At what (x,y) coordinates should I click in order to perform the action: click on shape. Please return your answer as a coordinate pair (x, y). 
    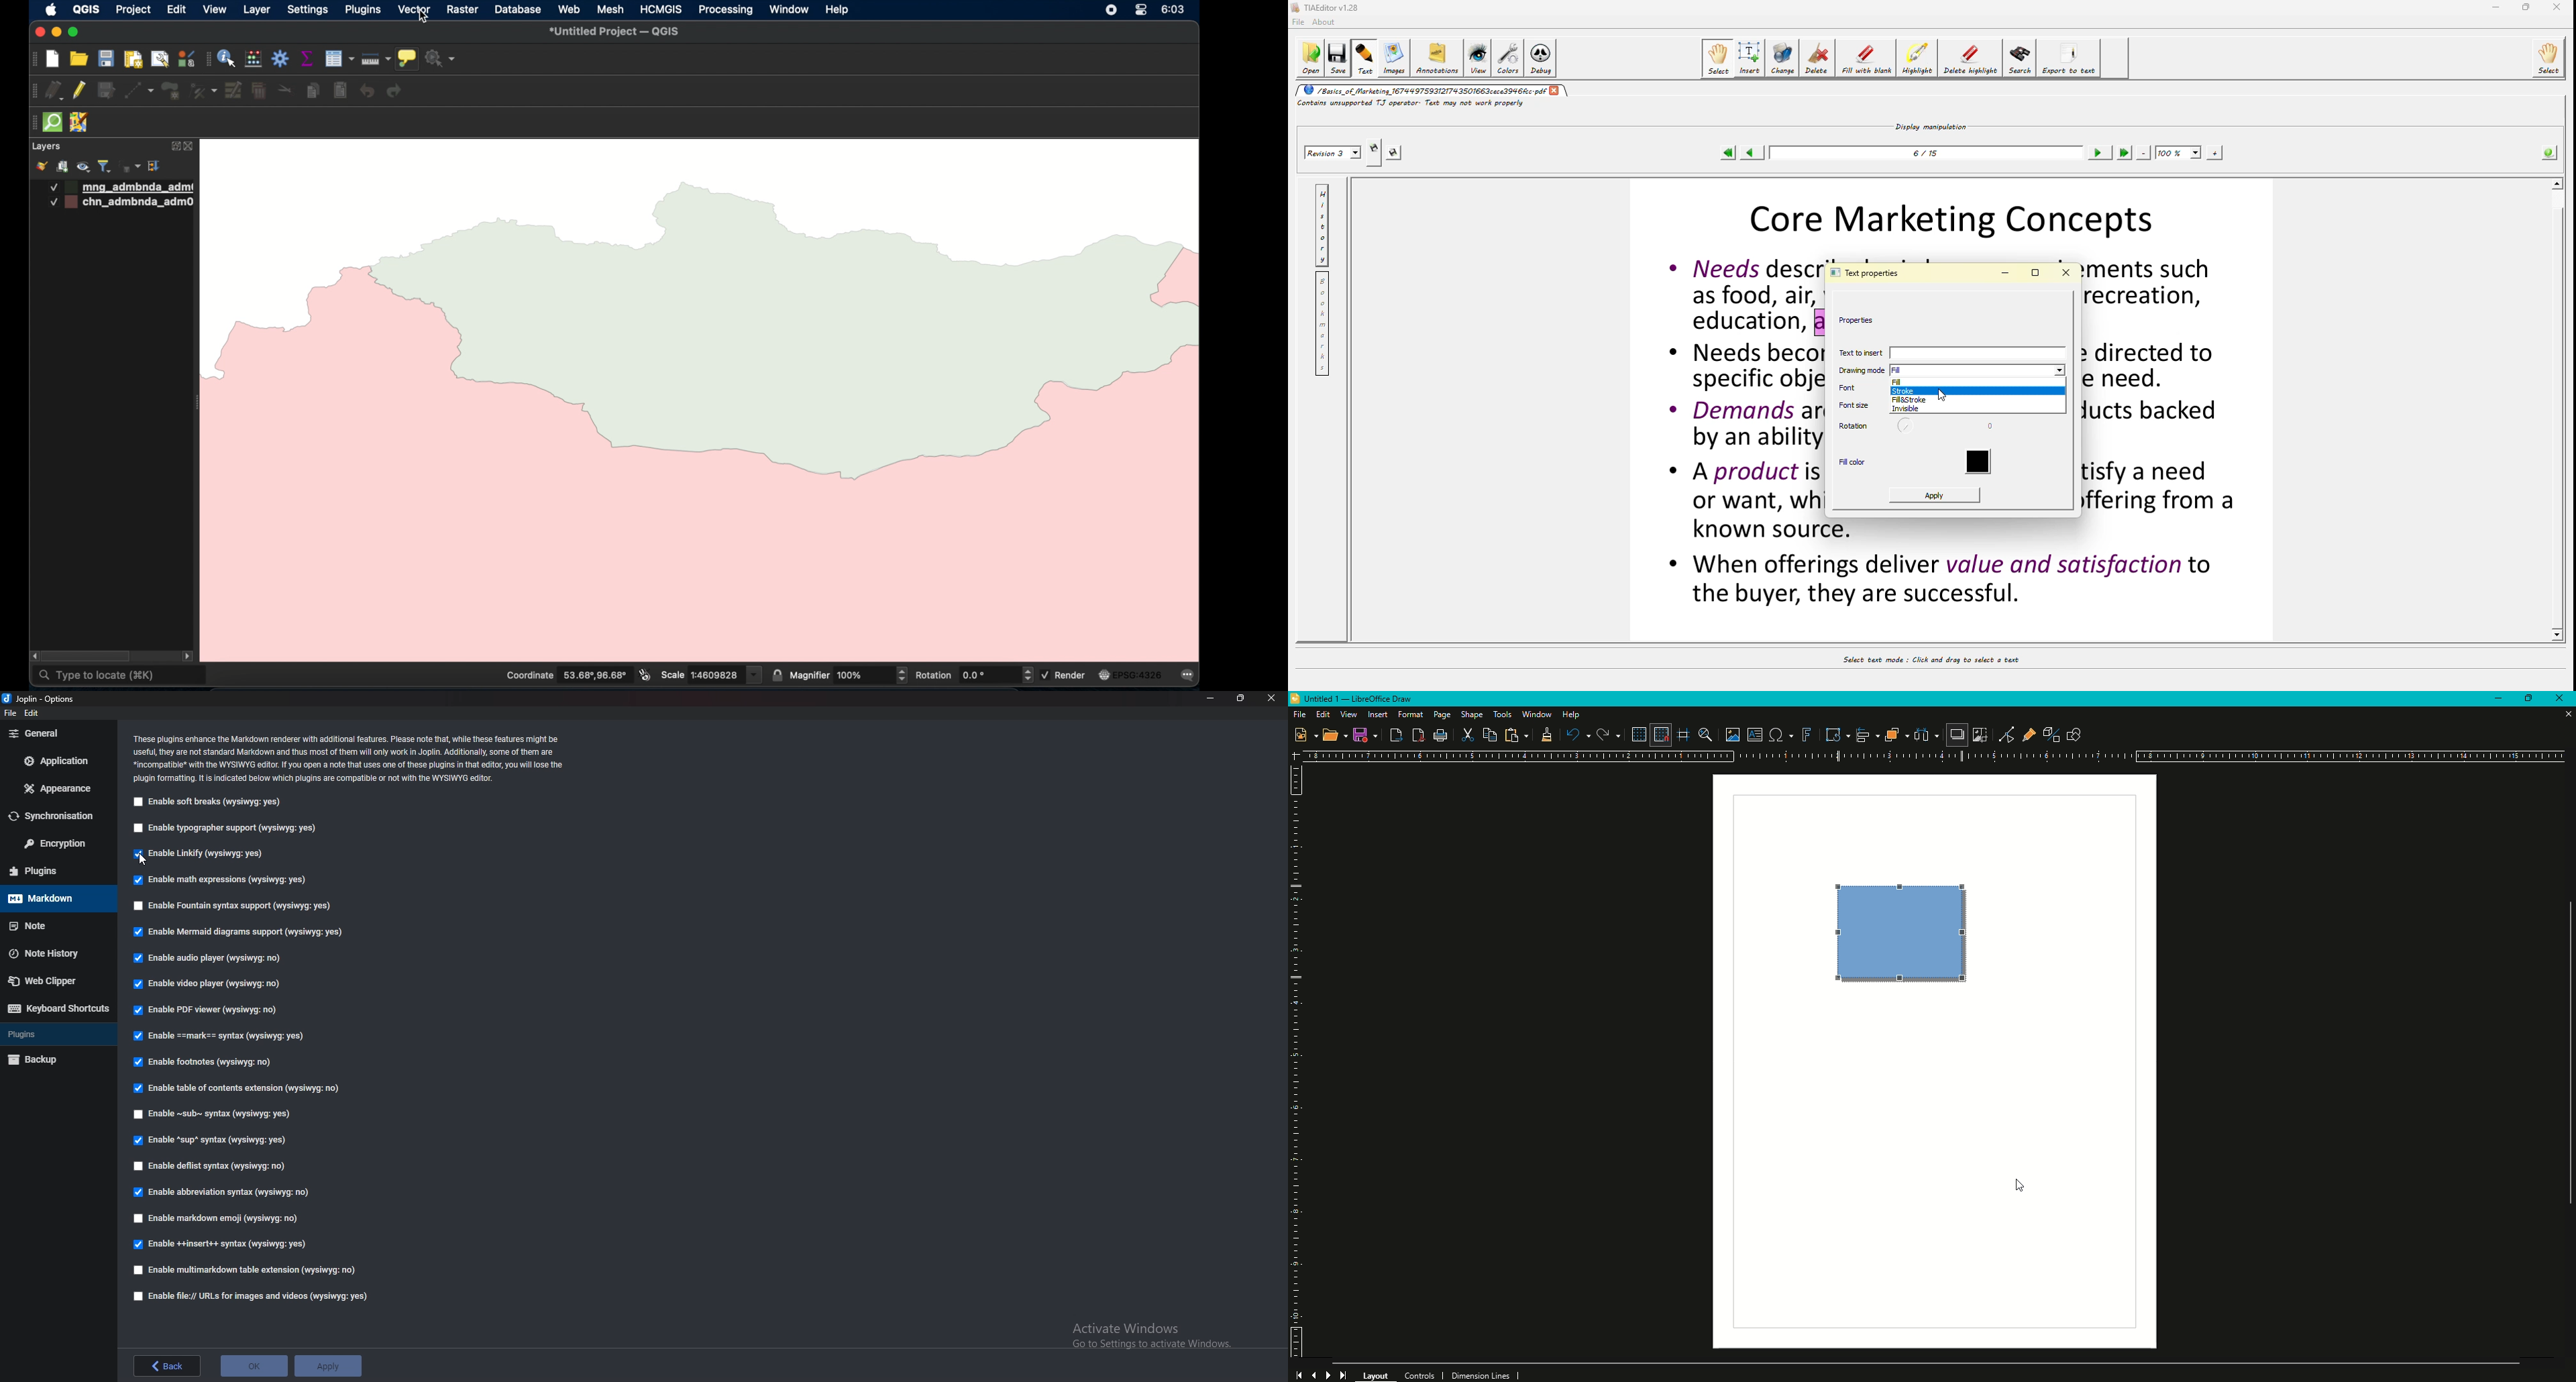
    Looking at the image, I should click on (1902, 933).